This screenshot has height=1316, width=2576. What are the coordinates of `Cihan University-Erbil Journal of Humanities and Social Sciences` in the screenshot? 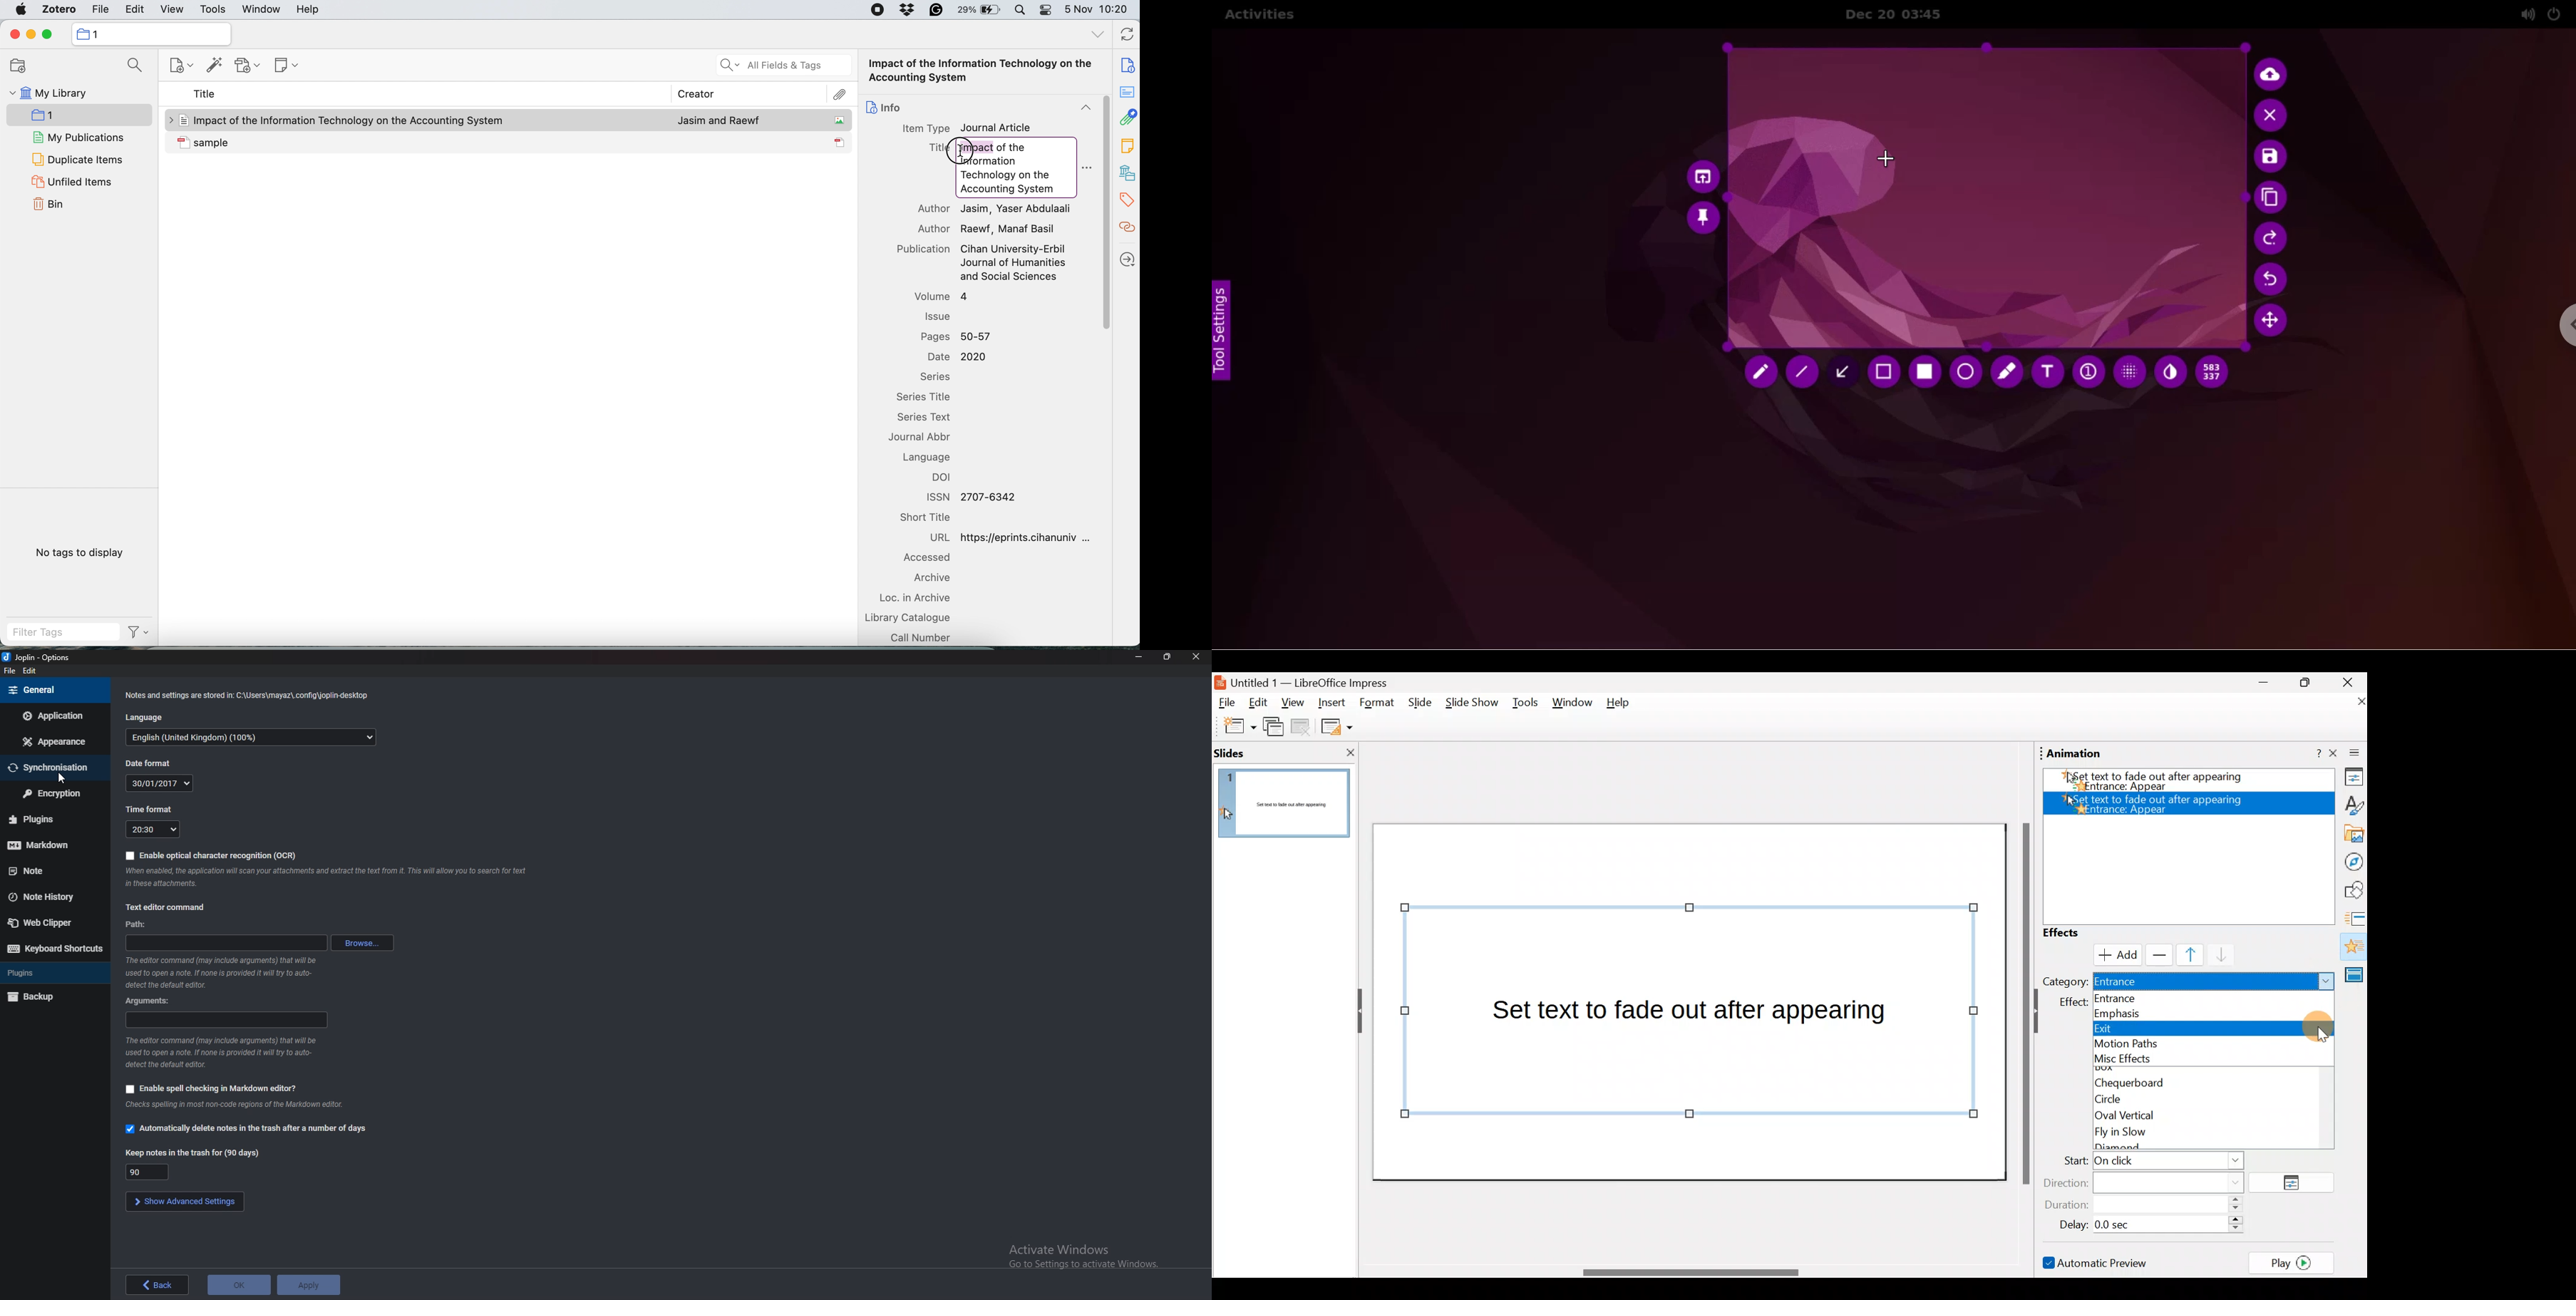 It's located at (1015, 263).